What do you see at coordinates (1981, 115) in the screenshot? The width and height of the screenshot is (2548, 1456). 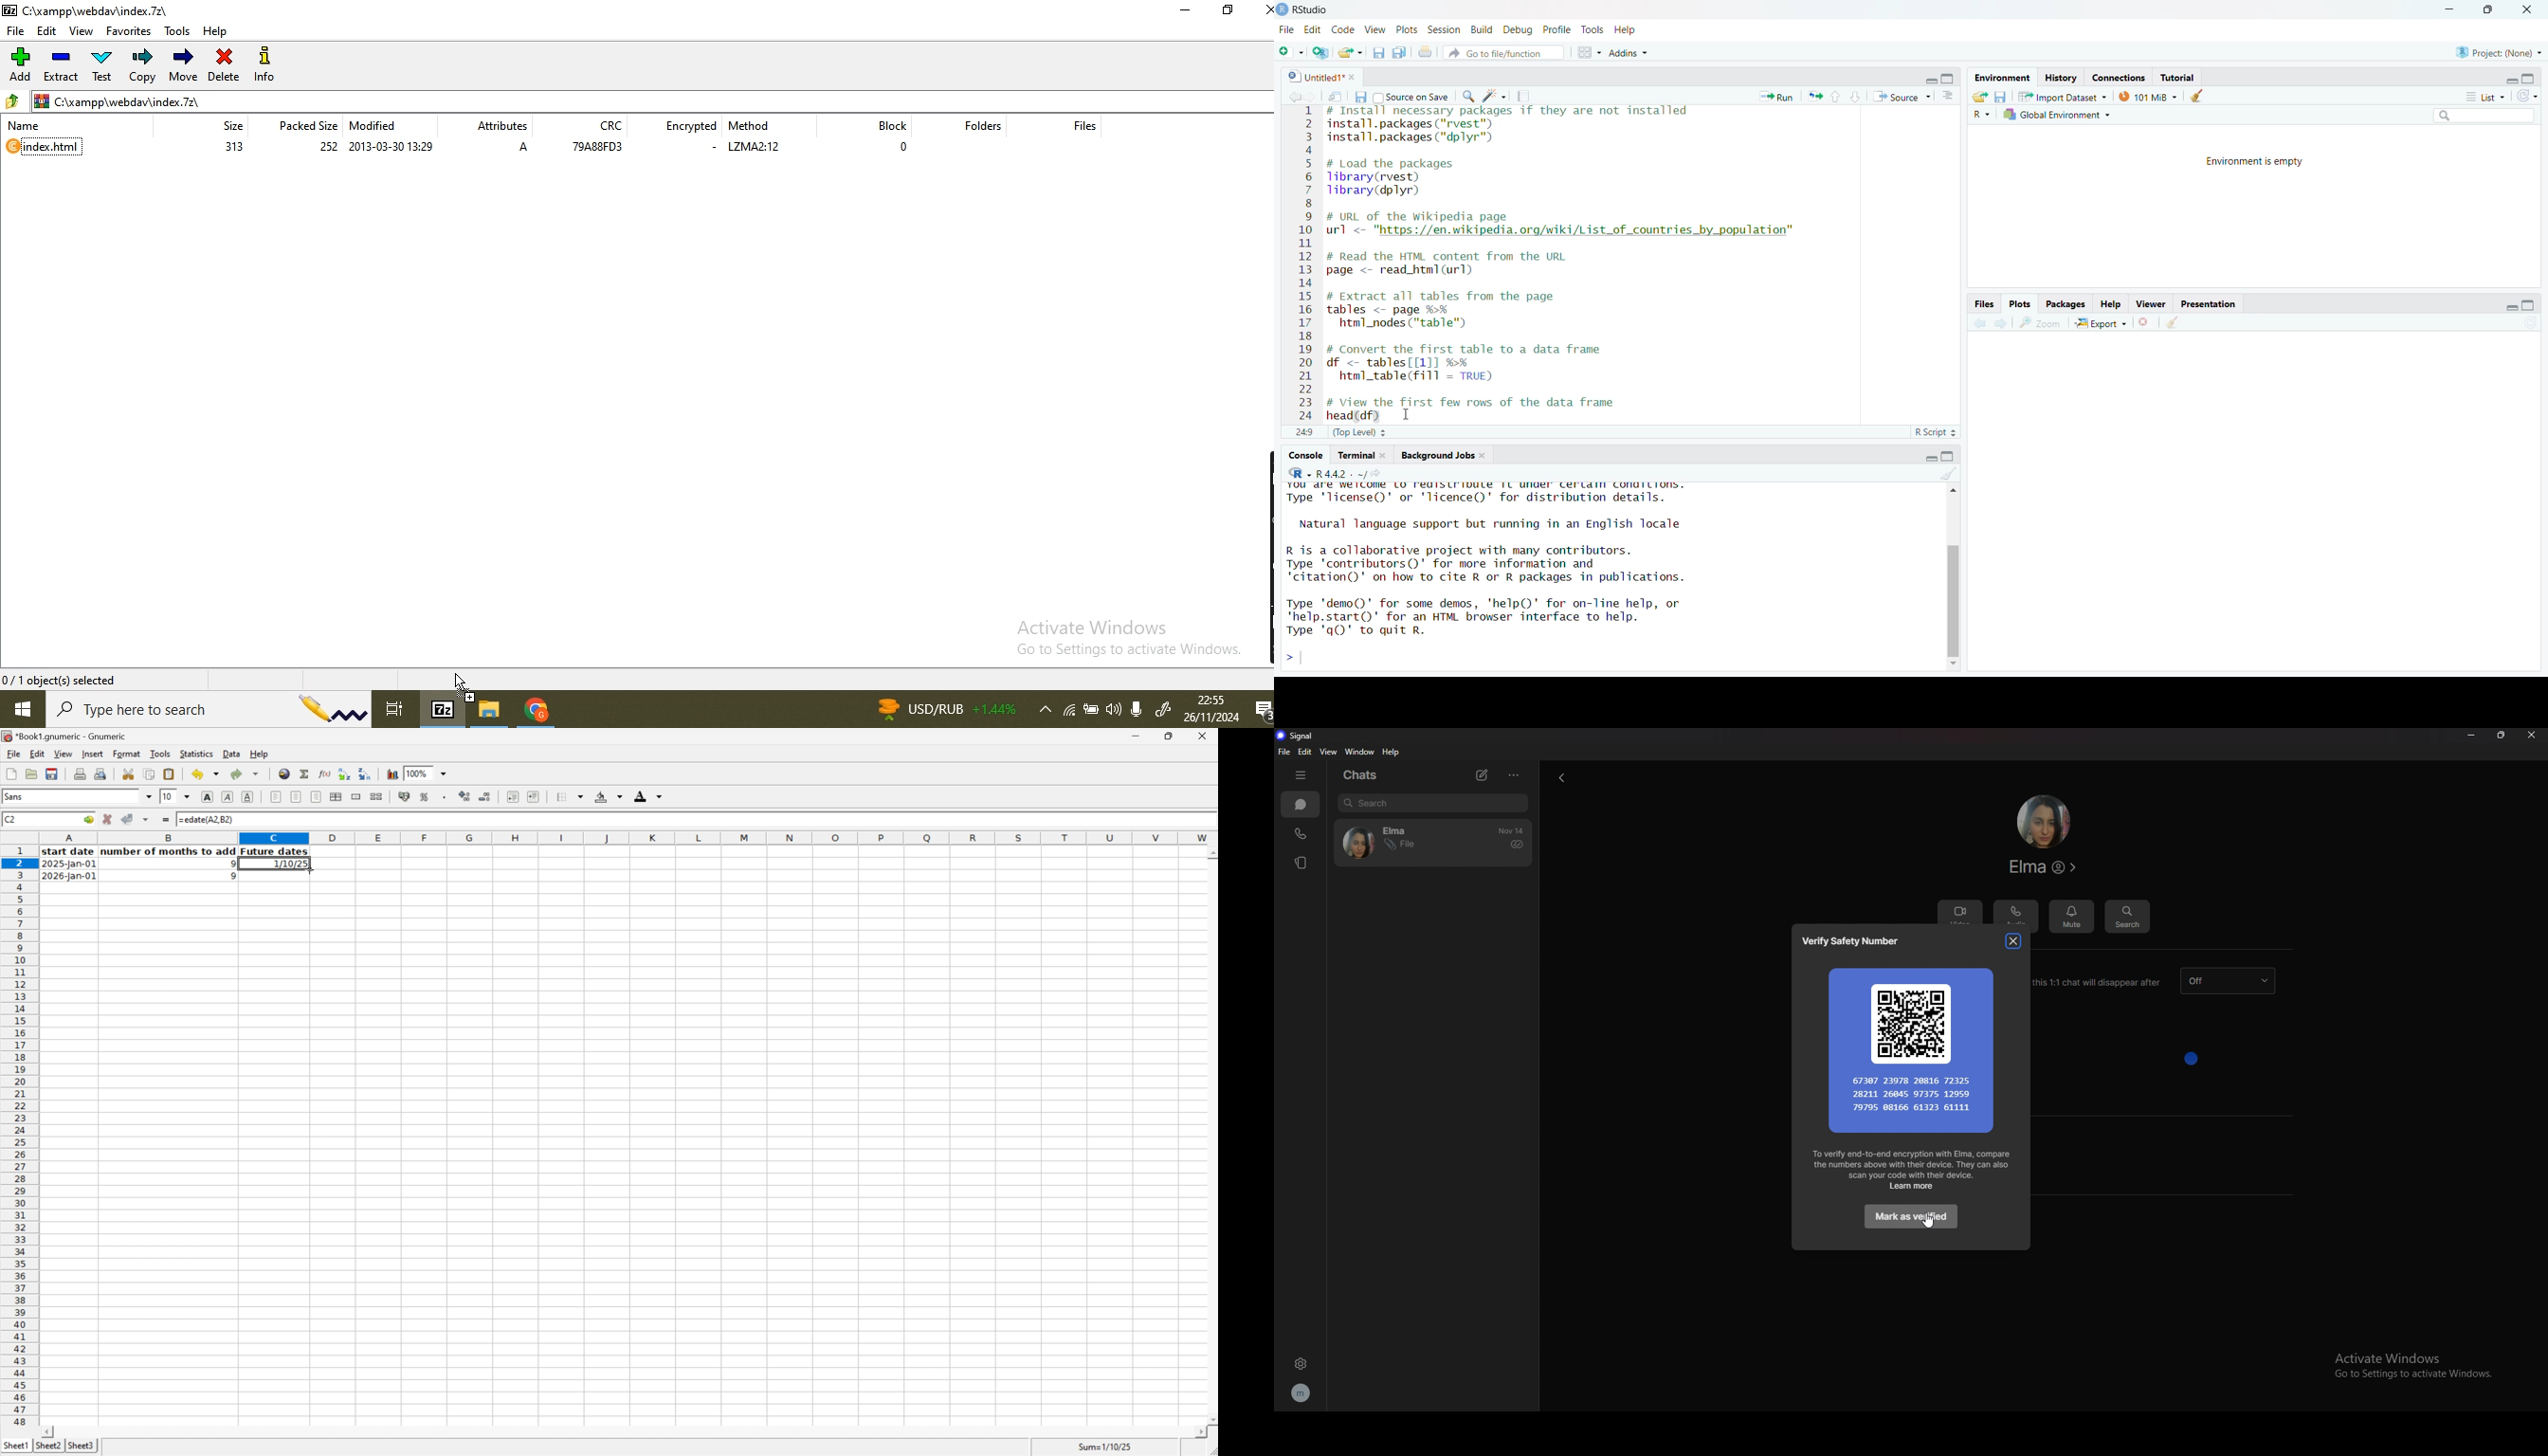 I see `R` at bounding box center [1981, 115].